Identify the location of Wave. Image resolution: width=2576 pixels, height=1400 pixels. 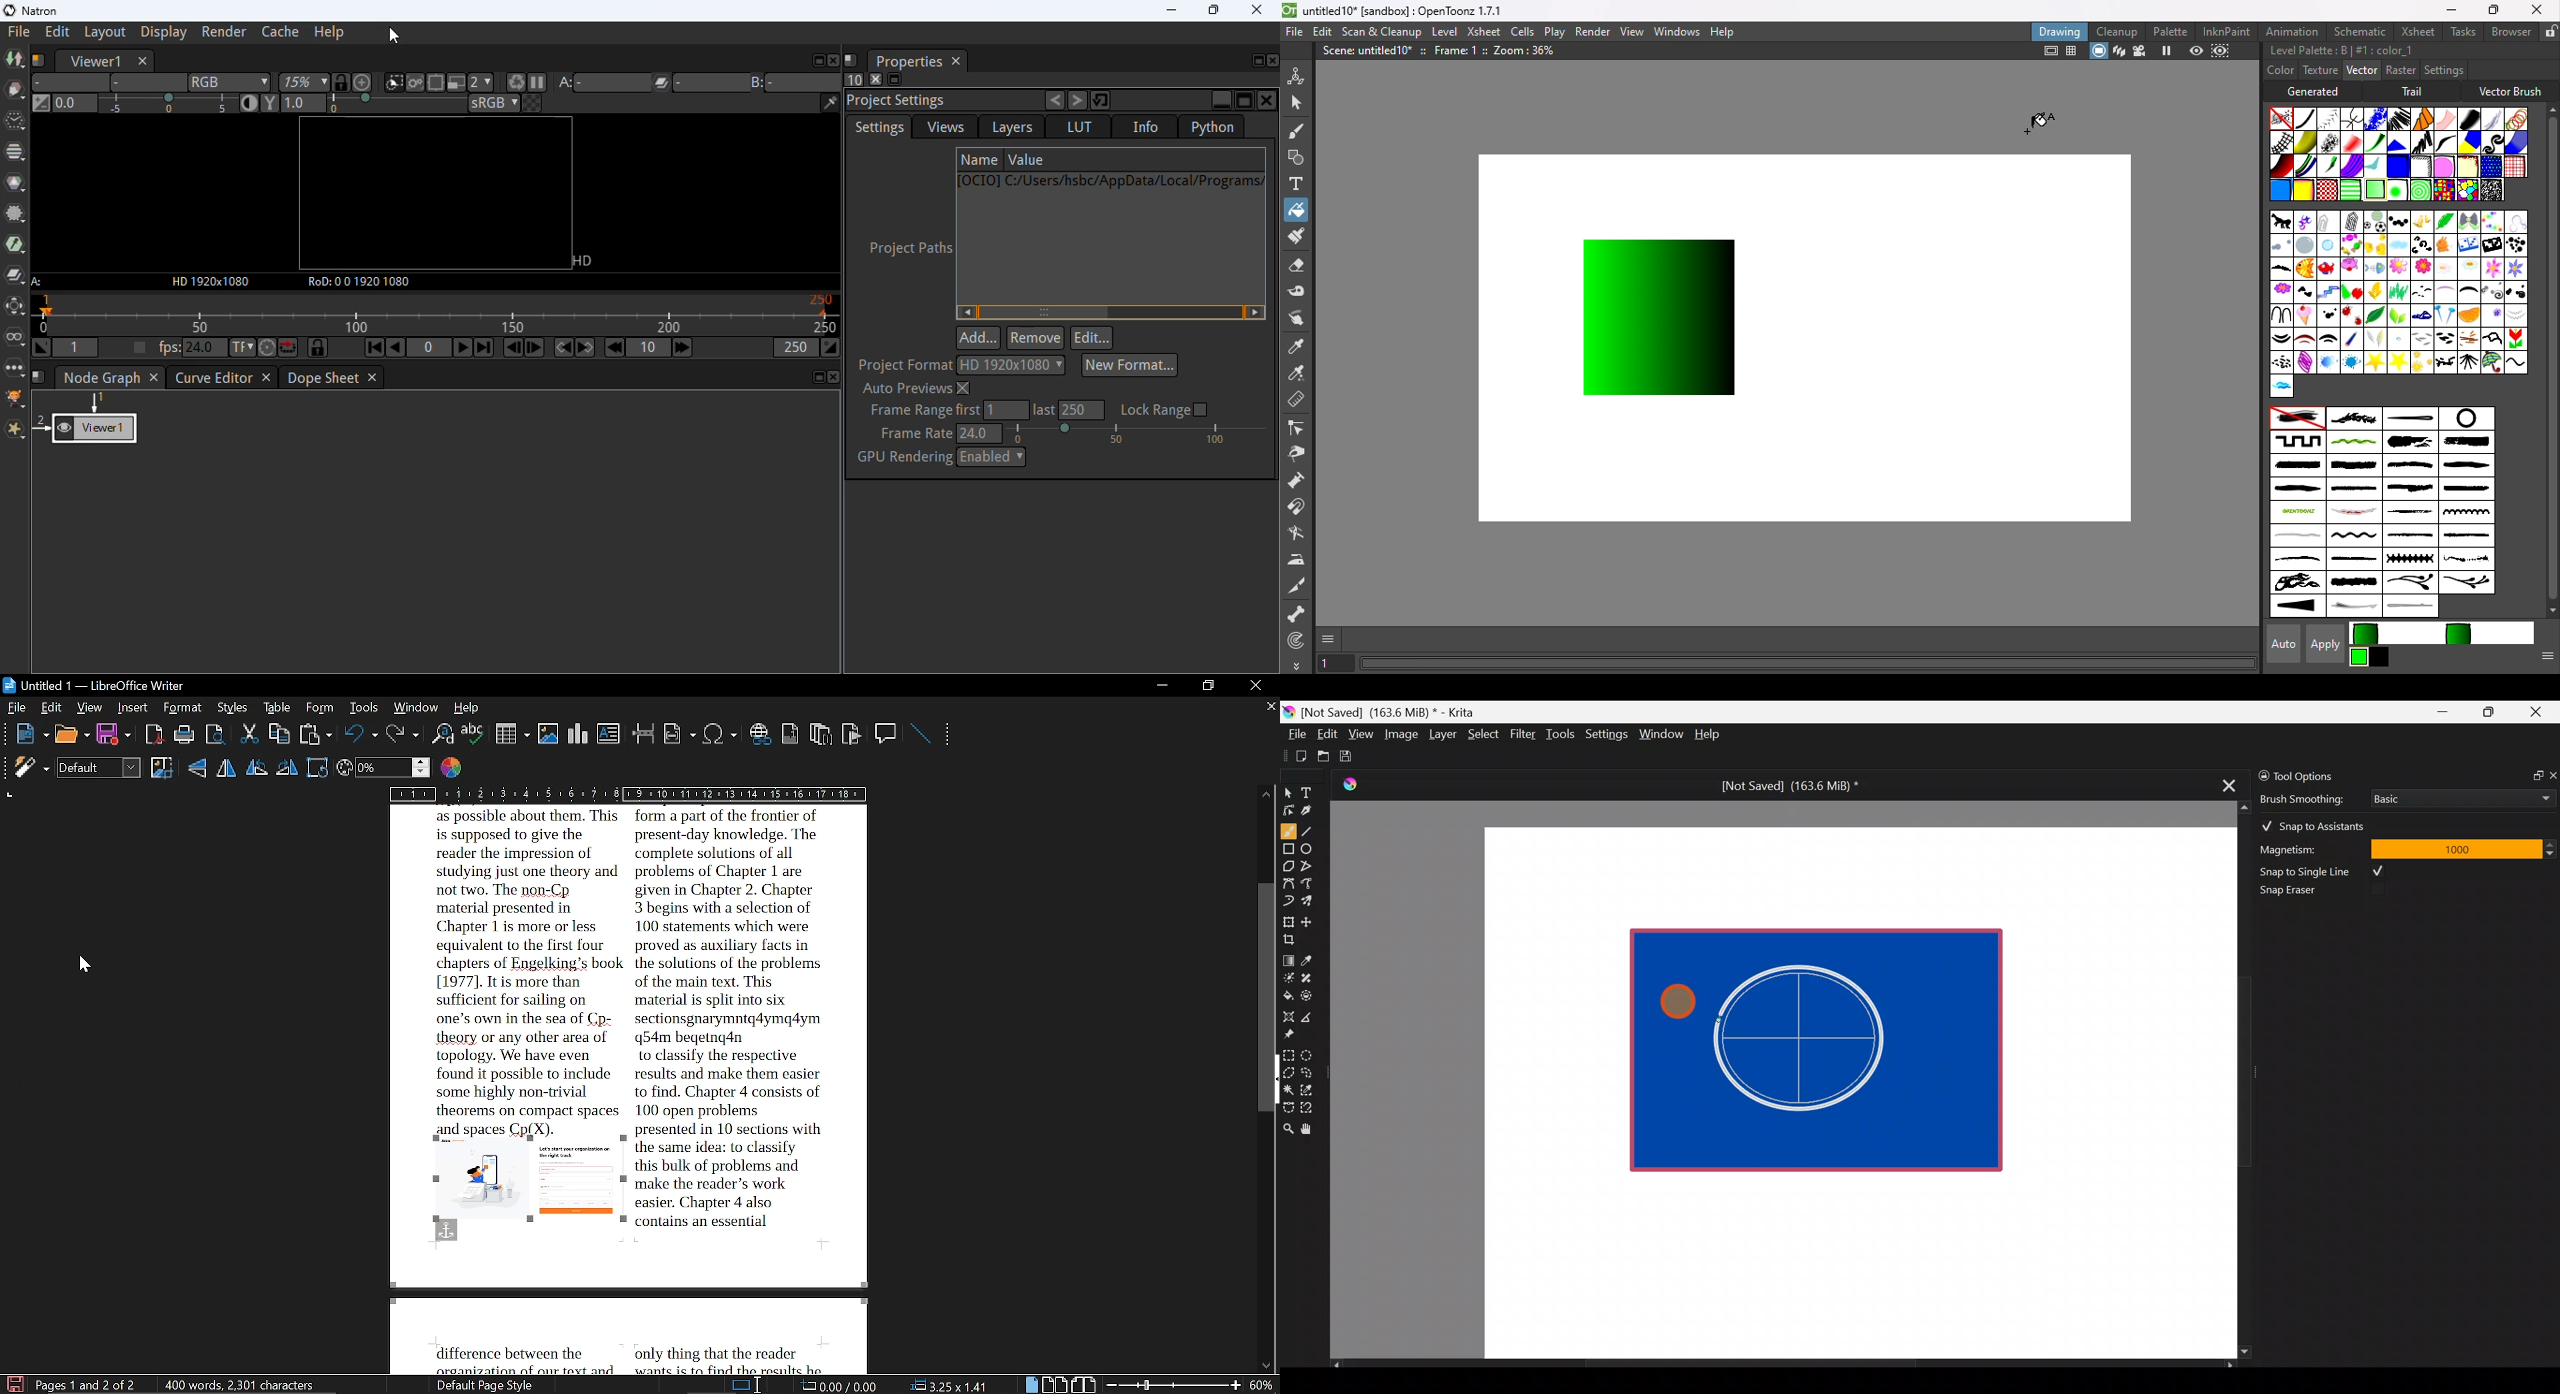
(2516, 363).